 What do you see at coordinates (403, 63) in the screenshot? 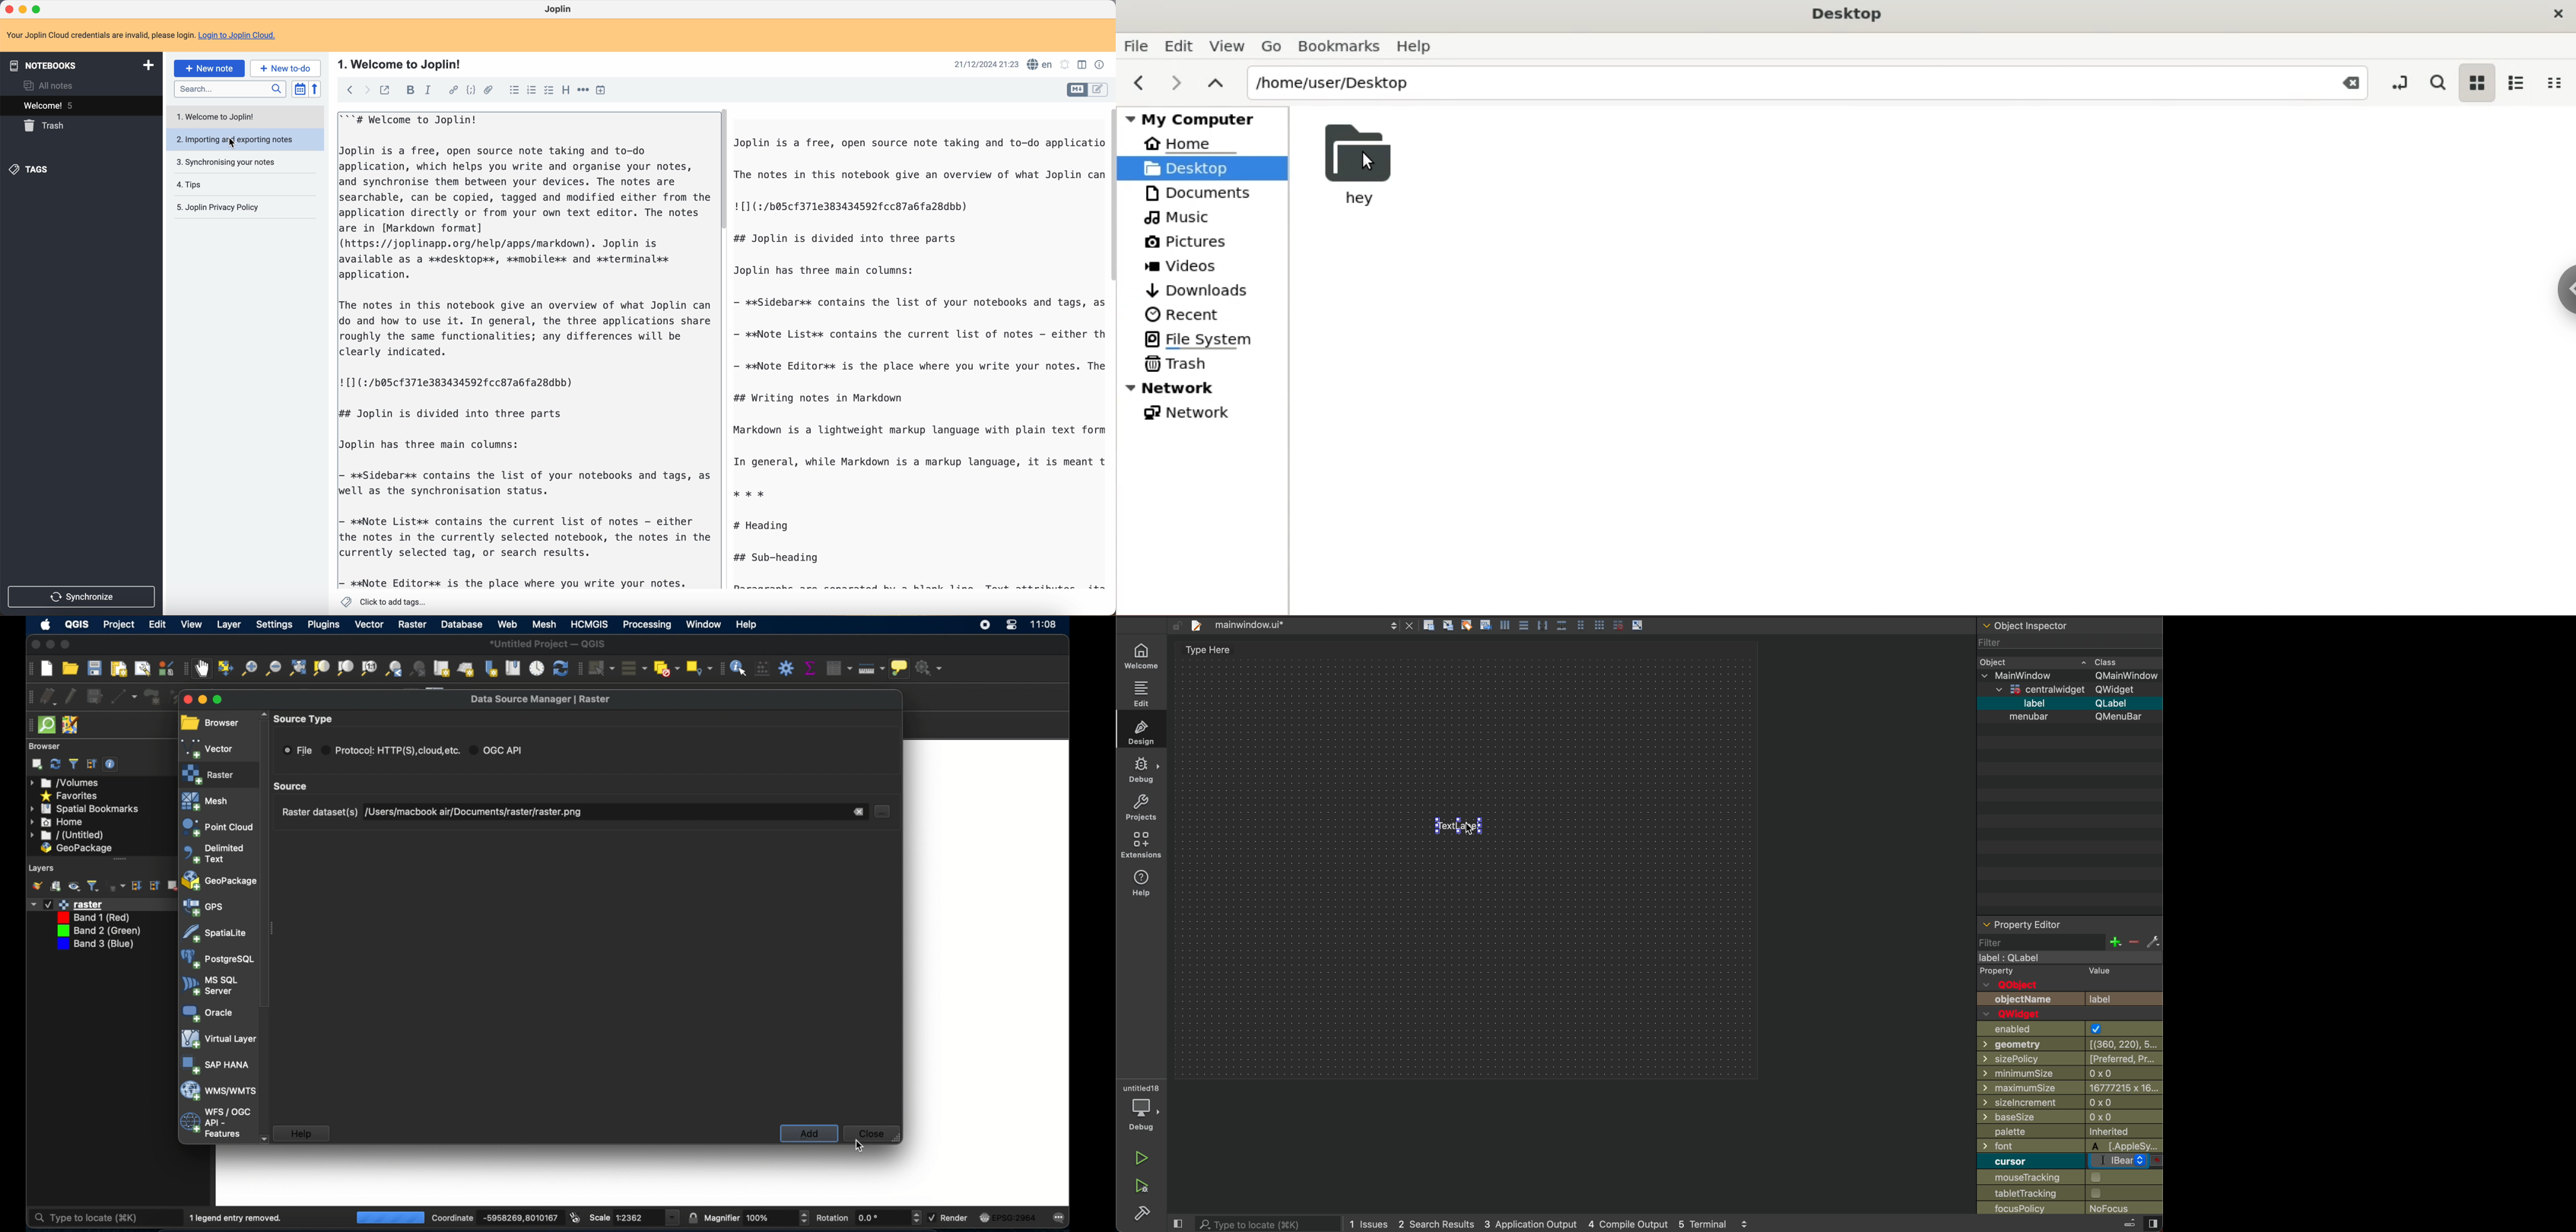
I see `1. Welcome to Joplin!` at bounding box center [403, 63].